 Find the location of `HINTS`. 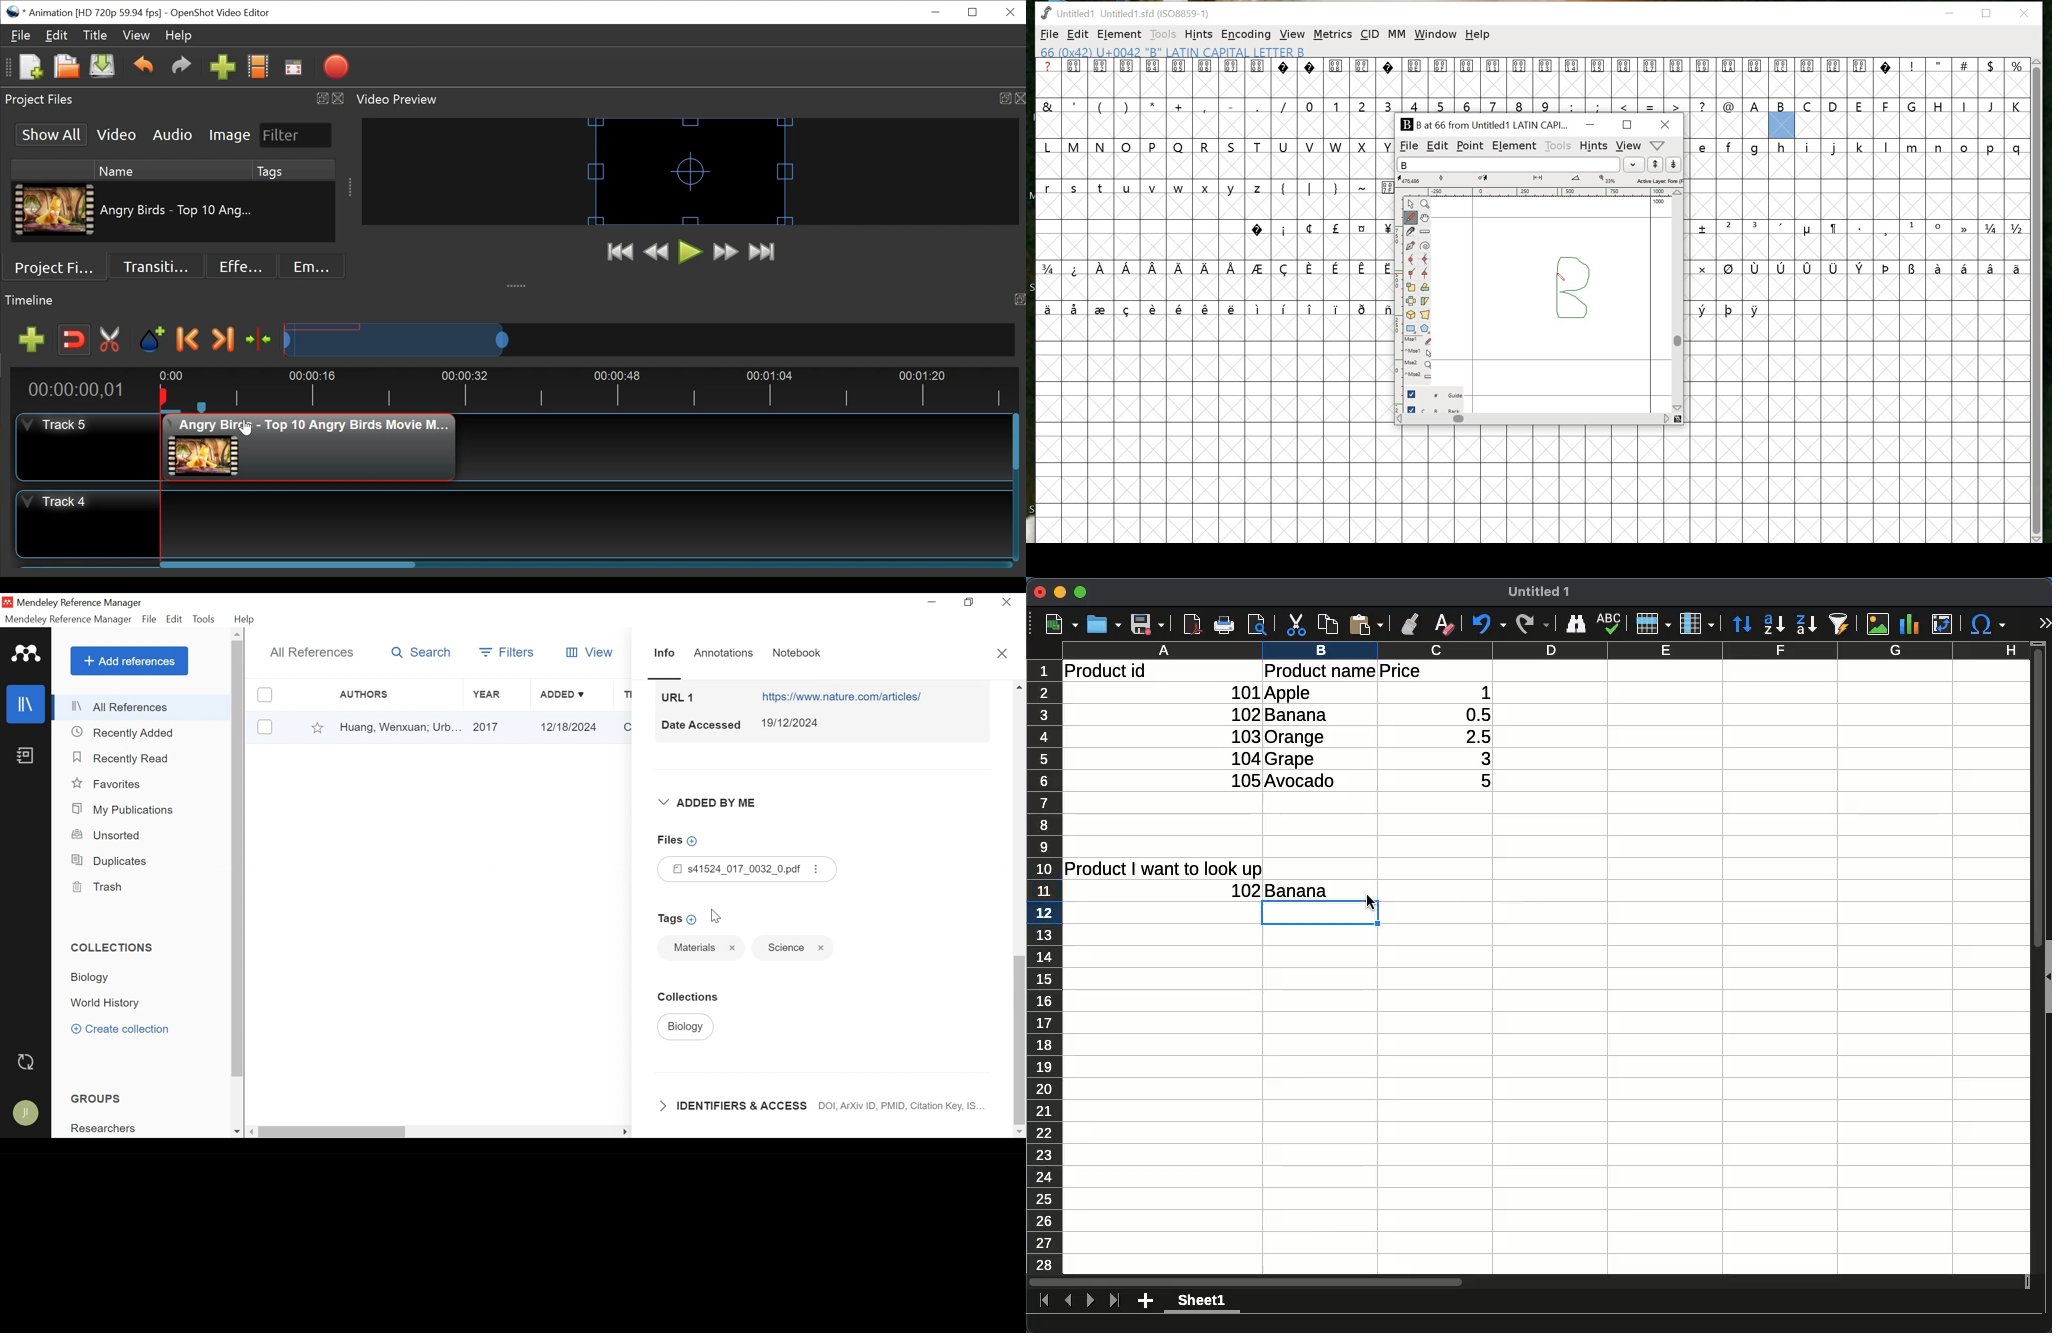

HINTS is located at coordinates (1198, 35).